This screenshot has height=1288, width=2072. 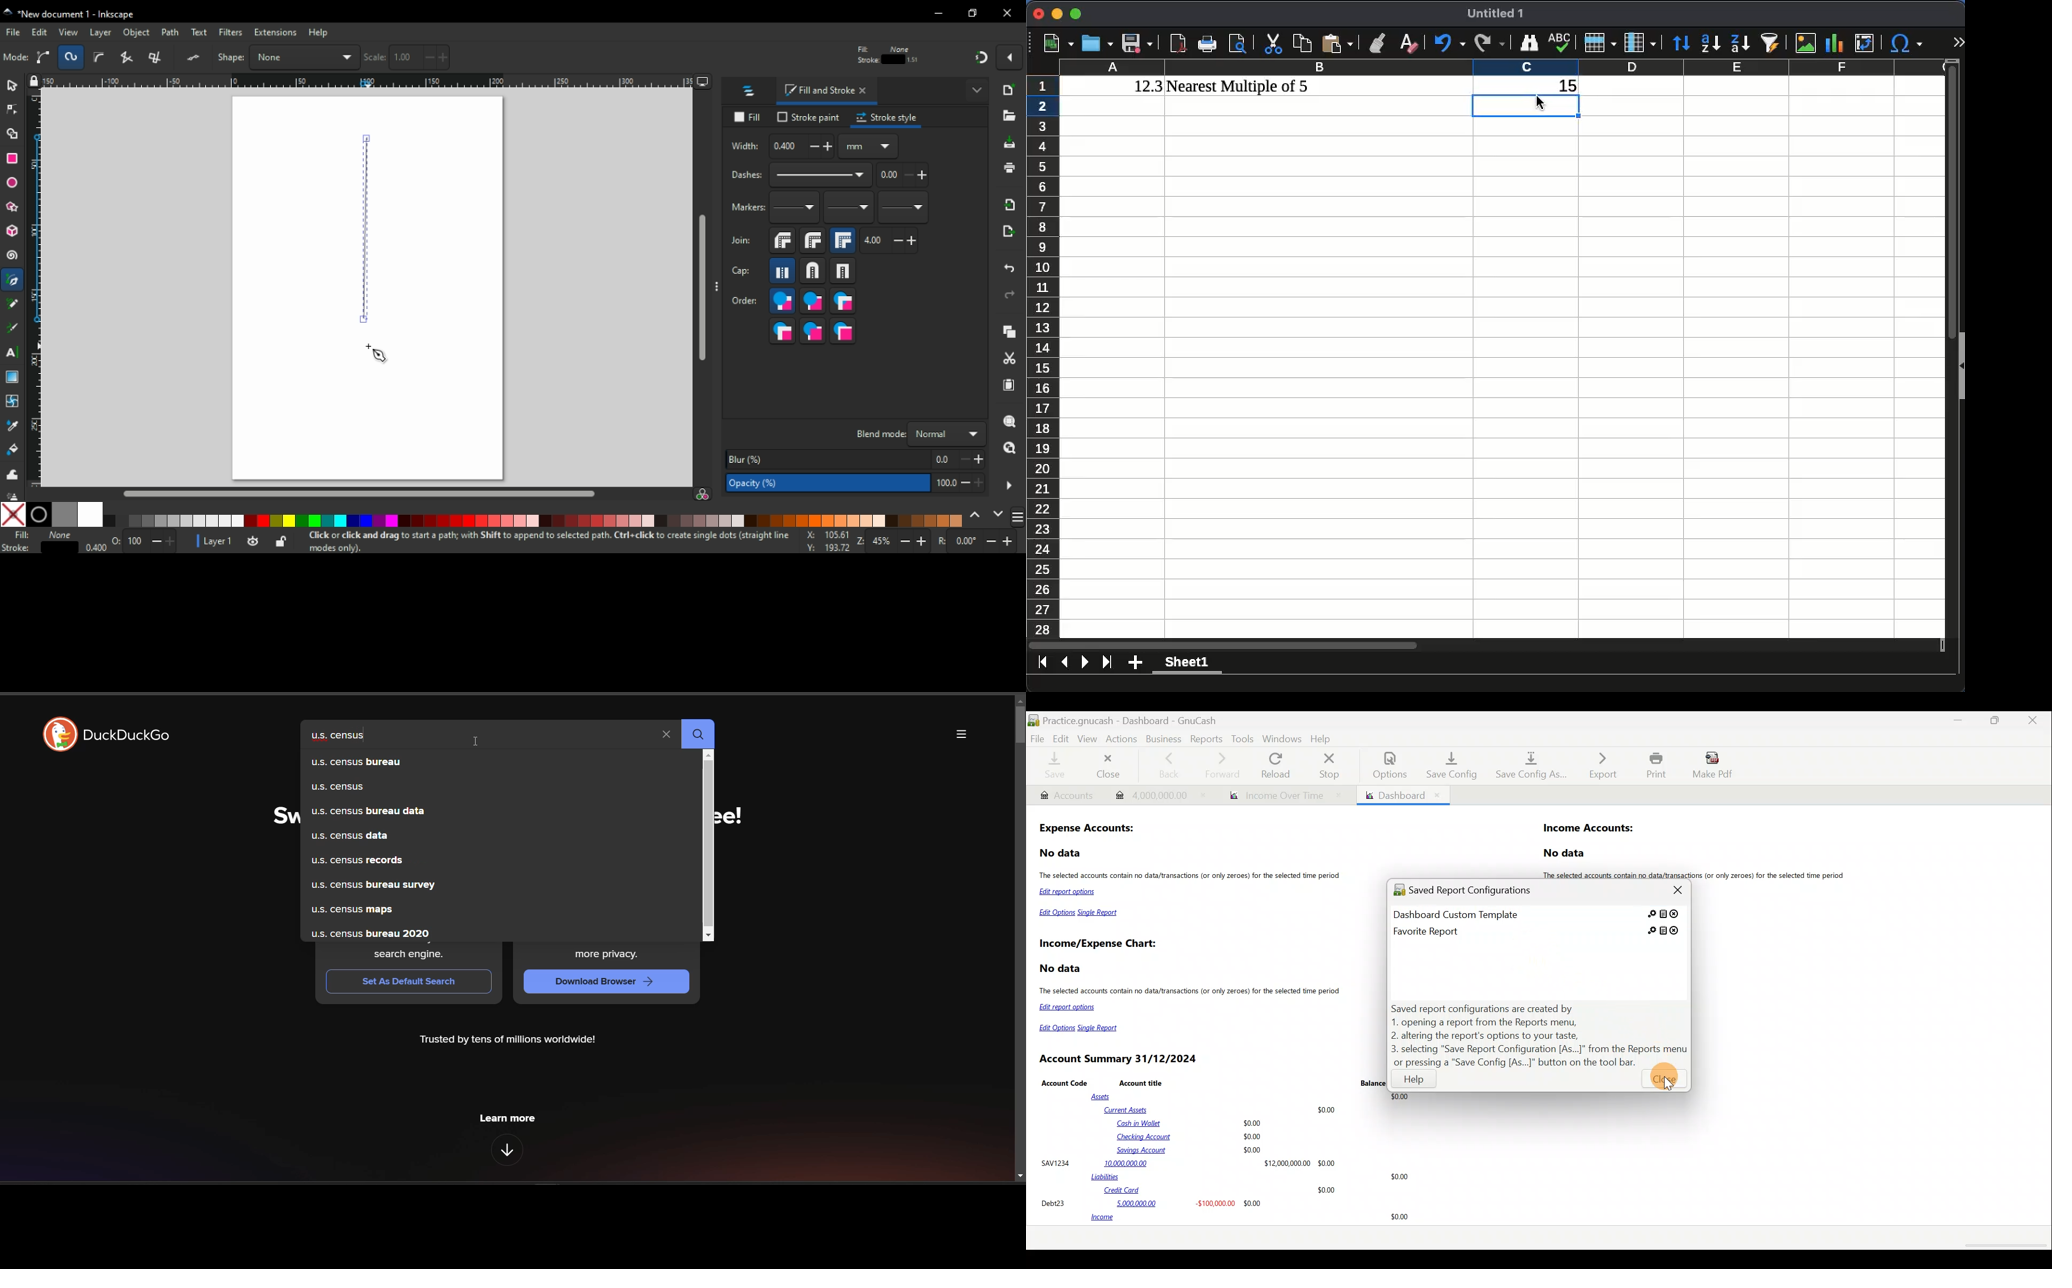 What do you see at coordinates (1560, 41) in the screenshot?
I see `spell check` at bounding box center [1560, 41].